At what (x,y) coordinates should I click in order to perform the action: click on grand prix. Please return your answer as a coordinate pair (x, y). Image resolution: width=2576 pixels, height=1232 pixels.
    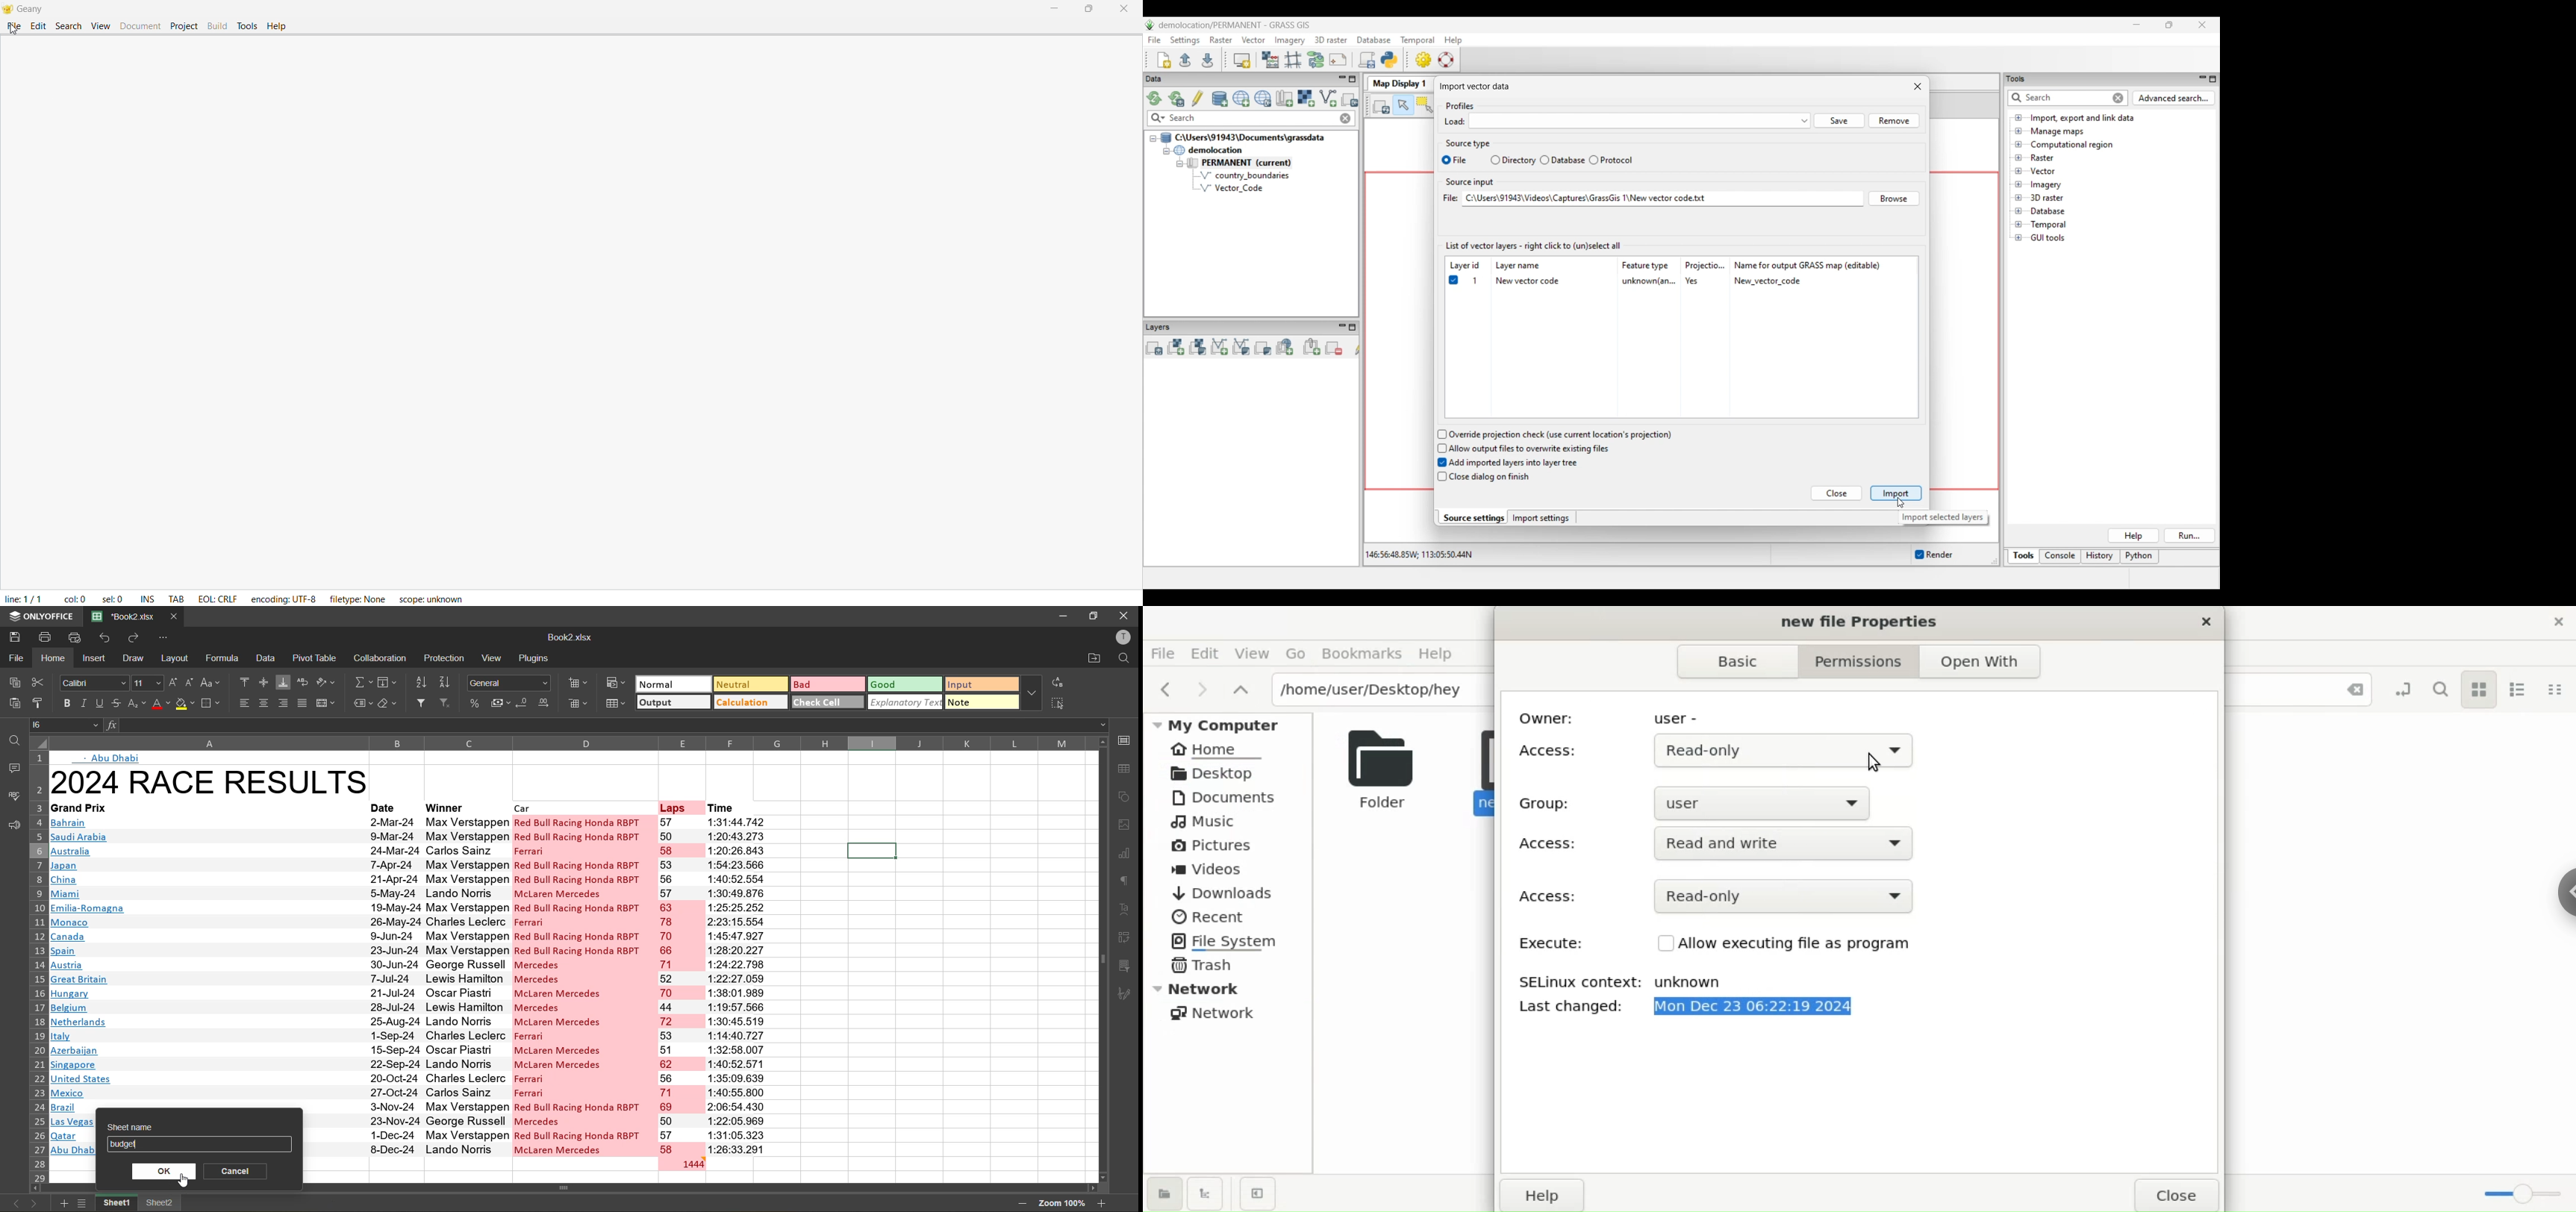
    Looking at the image, I should click on (95, 807).